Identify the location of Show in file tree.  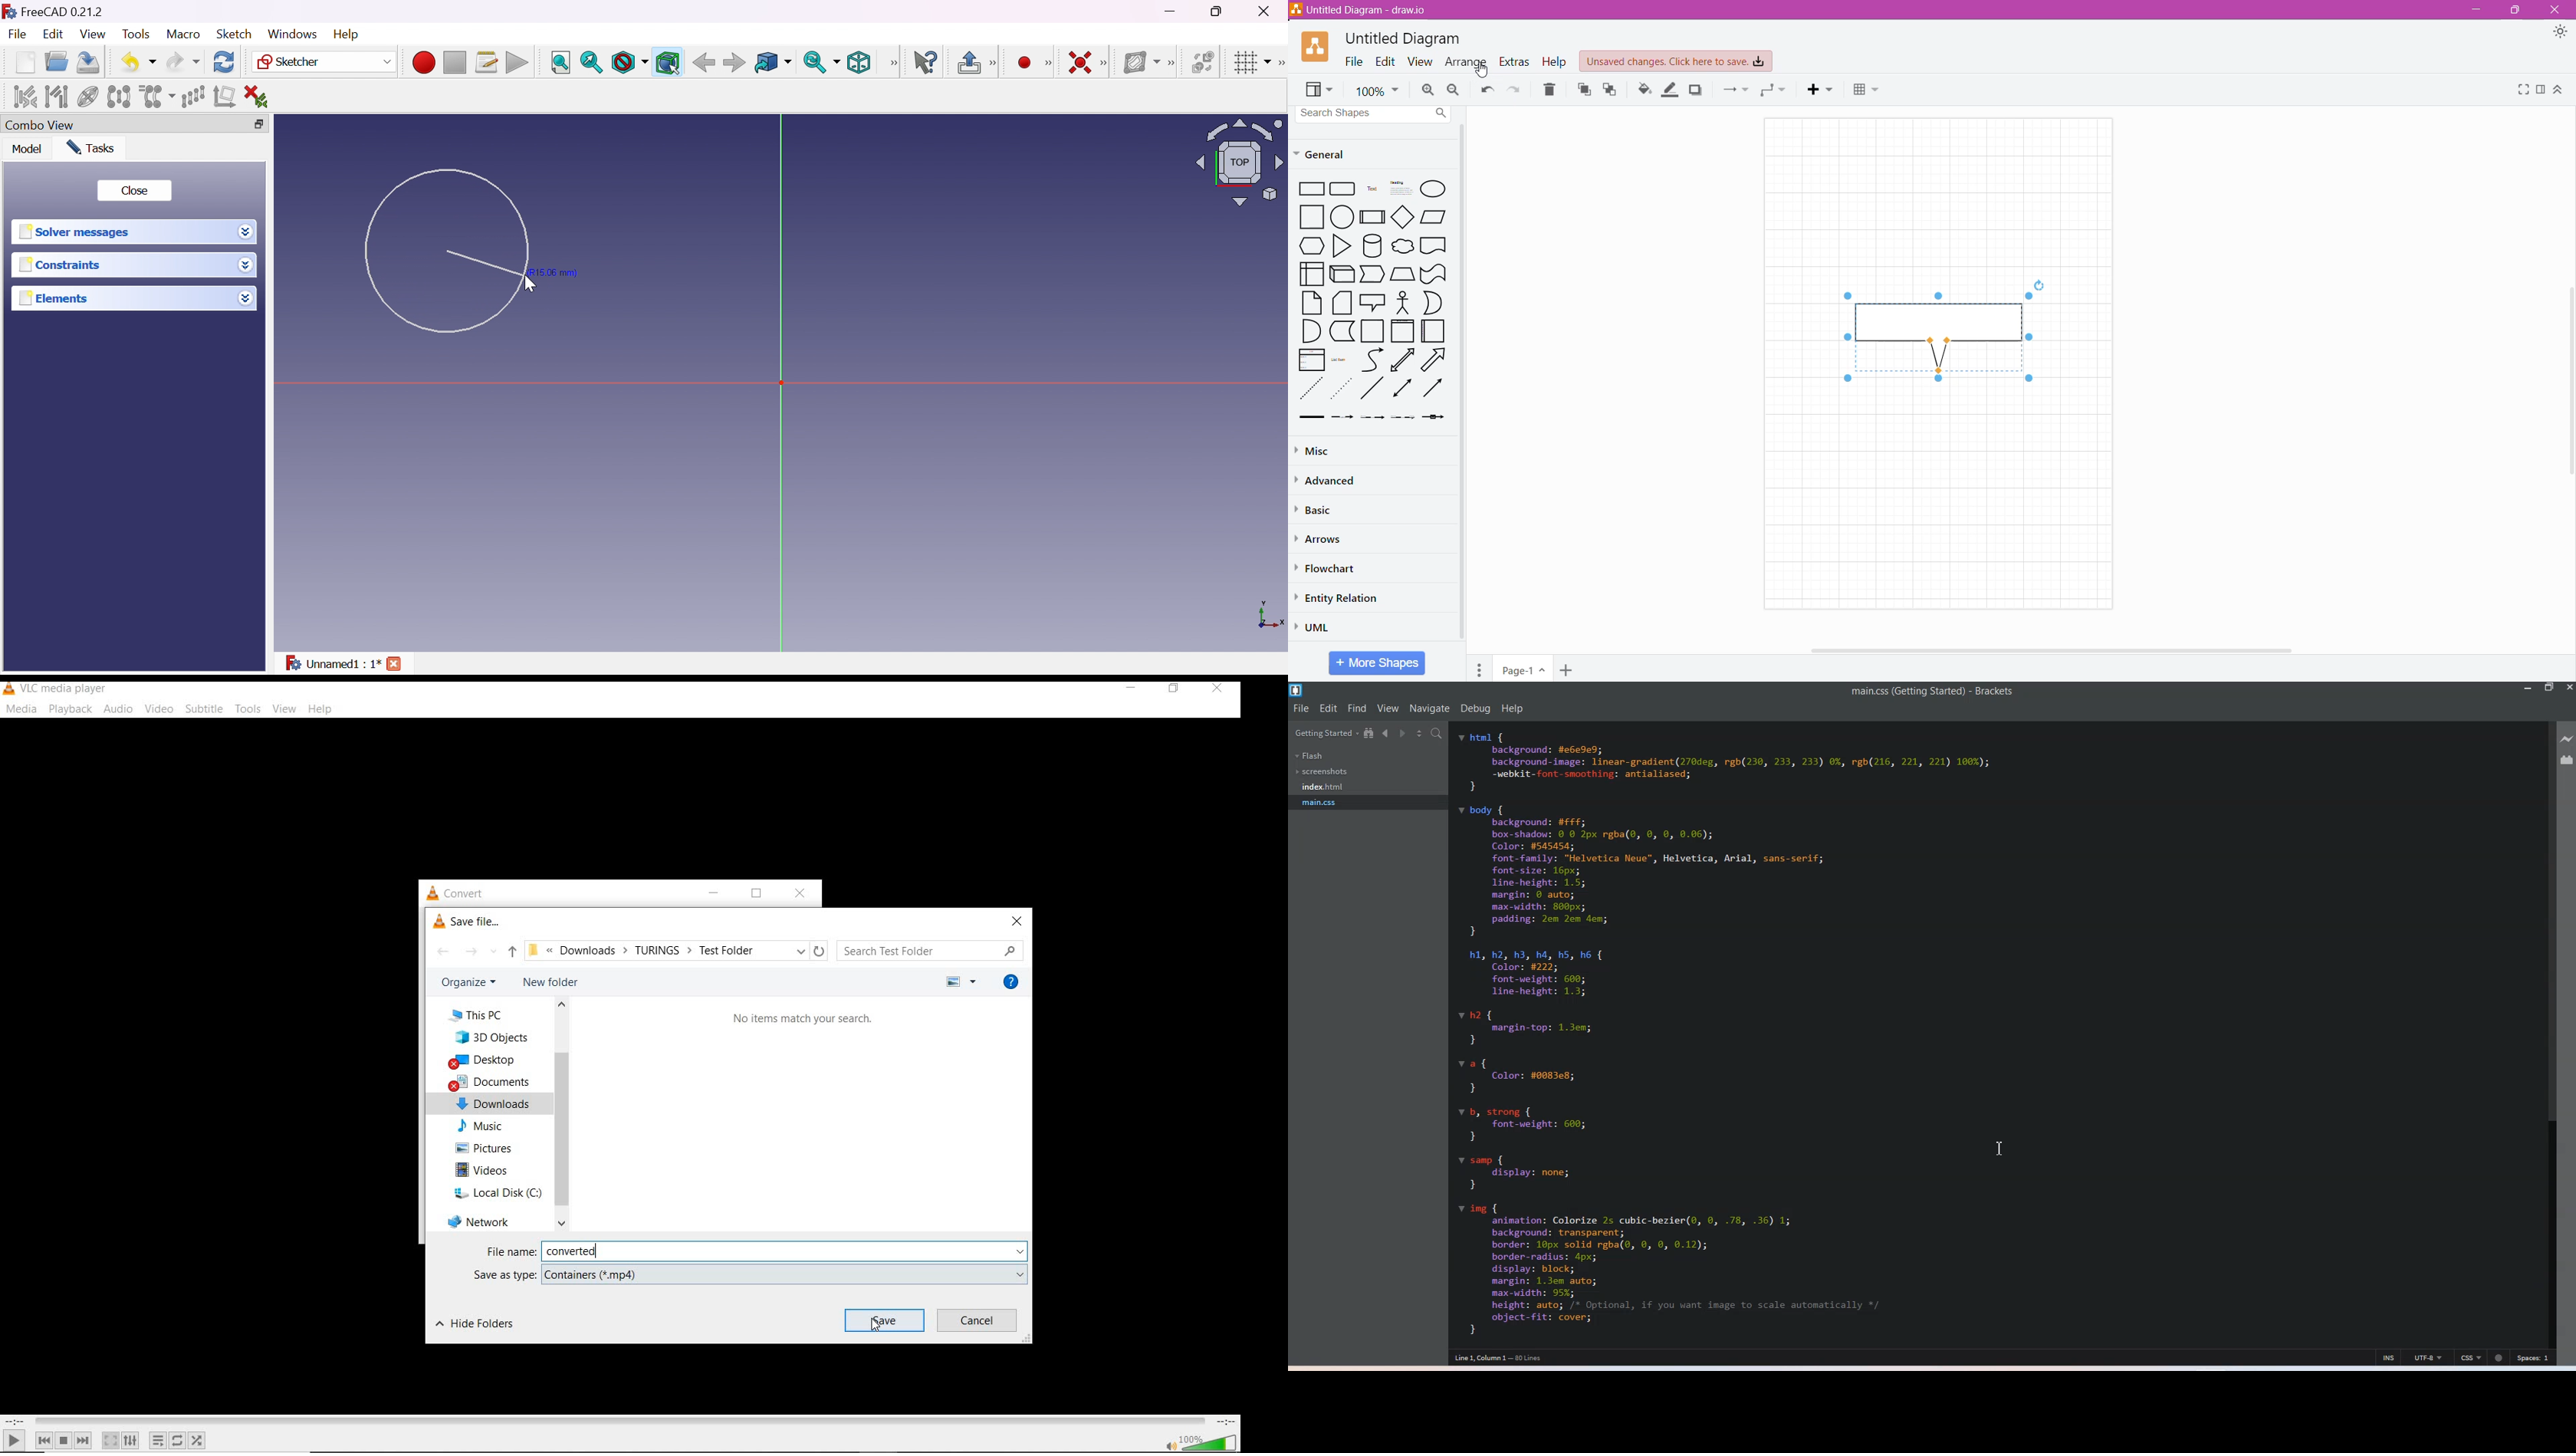
(1370, 733).